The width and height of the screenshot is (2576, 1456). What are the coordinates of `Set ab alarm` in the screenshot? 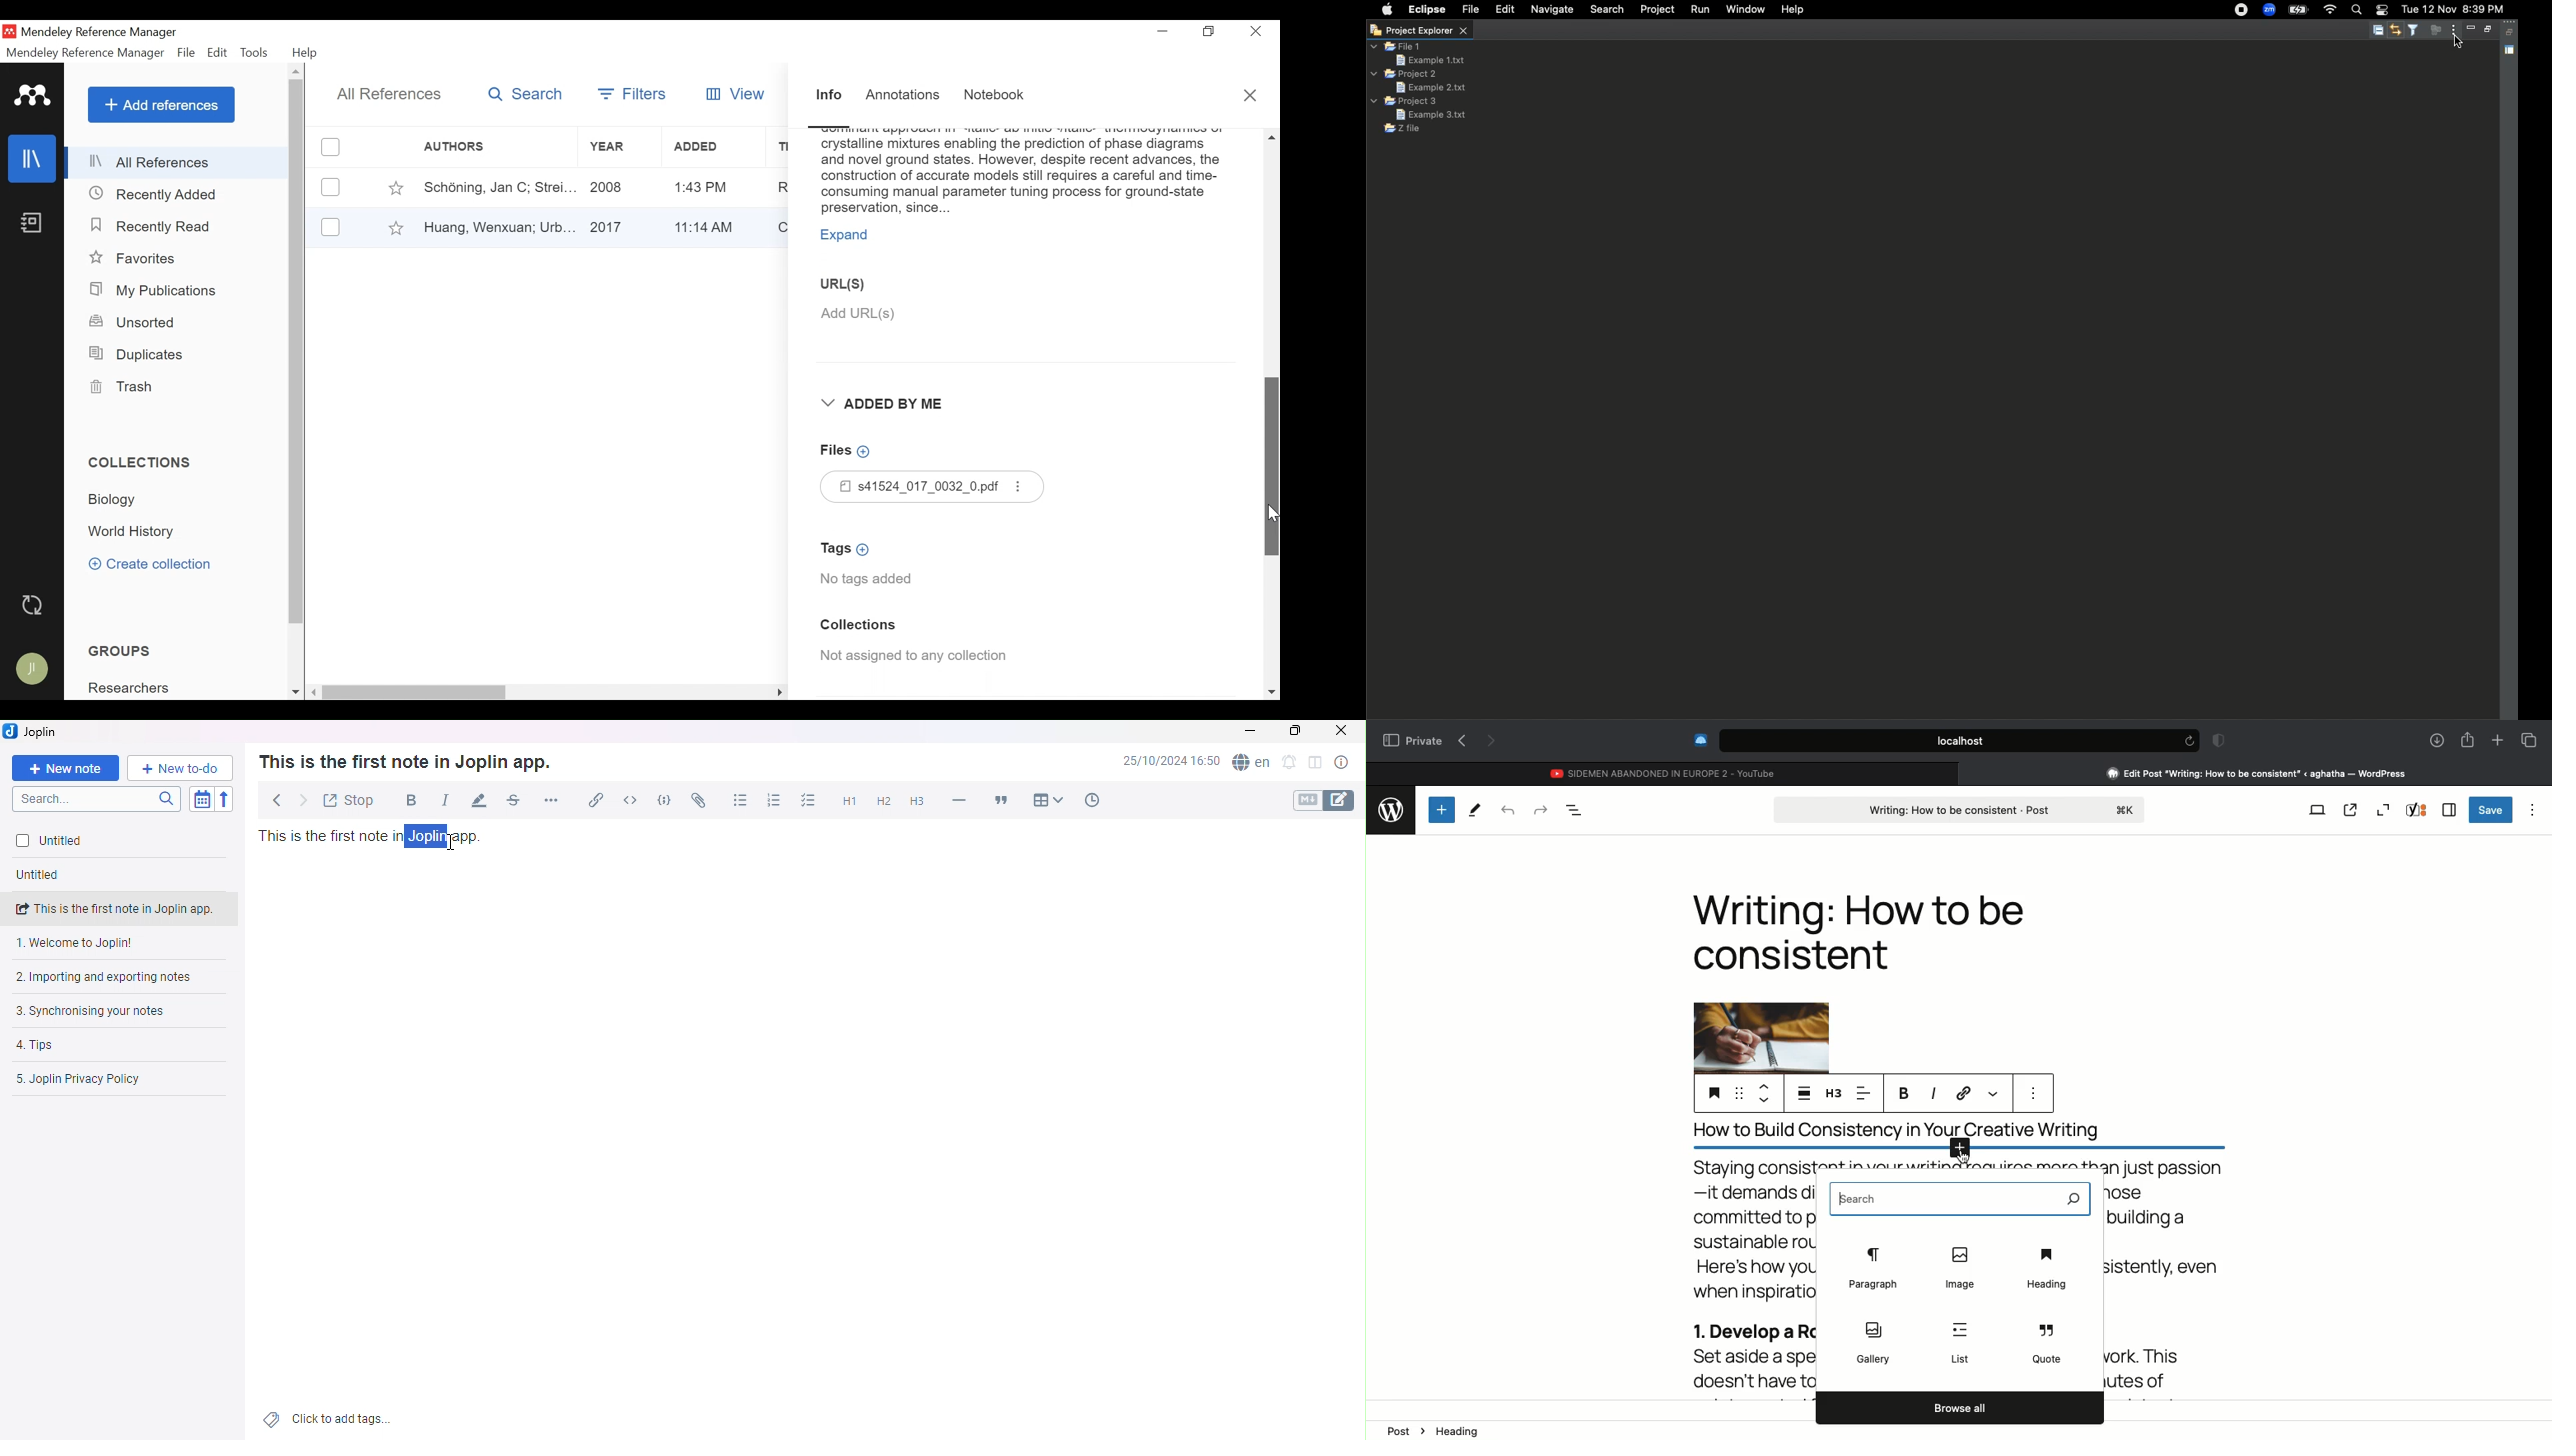 It's located at (1288, 764).